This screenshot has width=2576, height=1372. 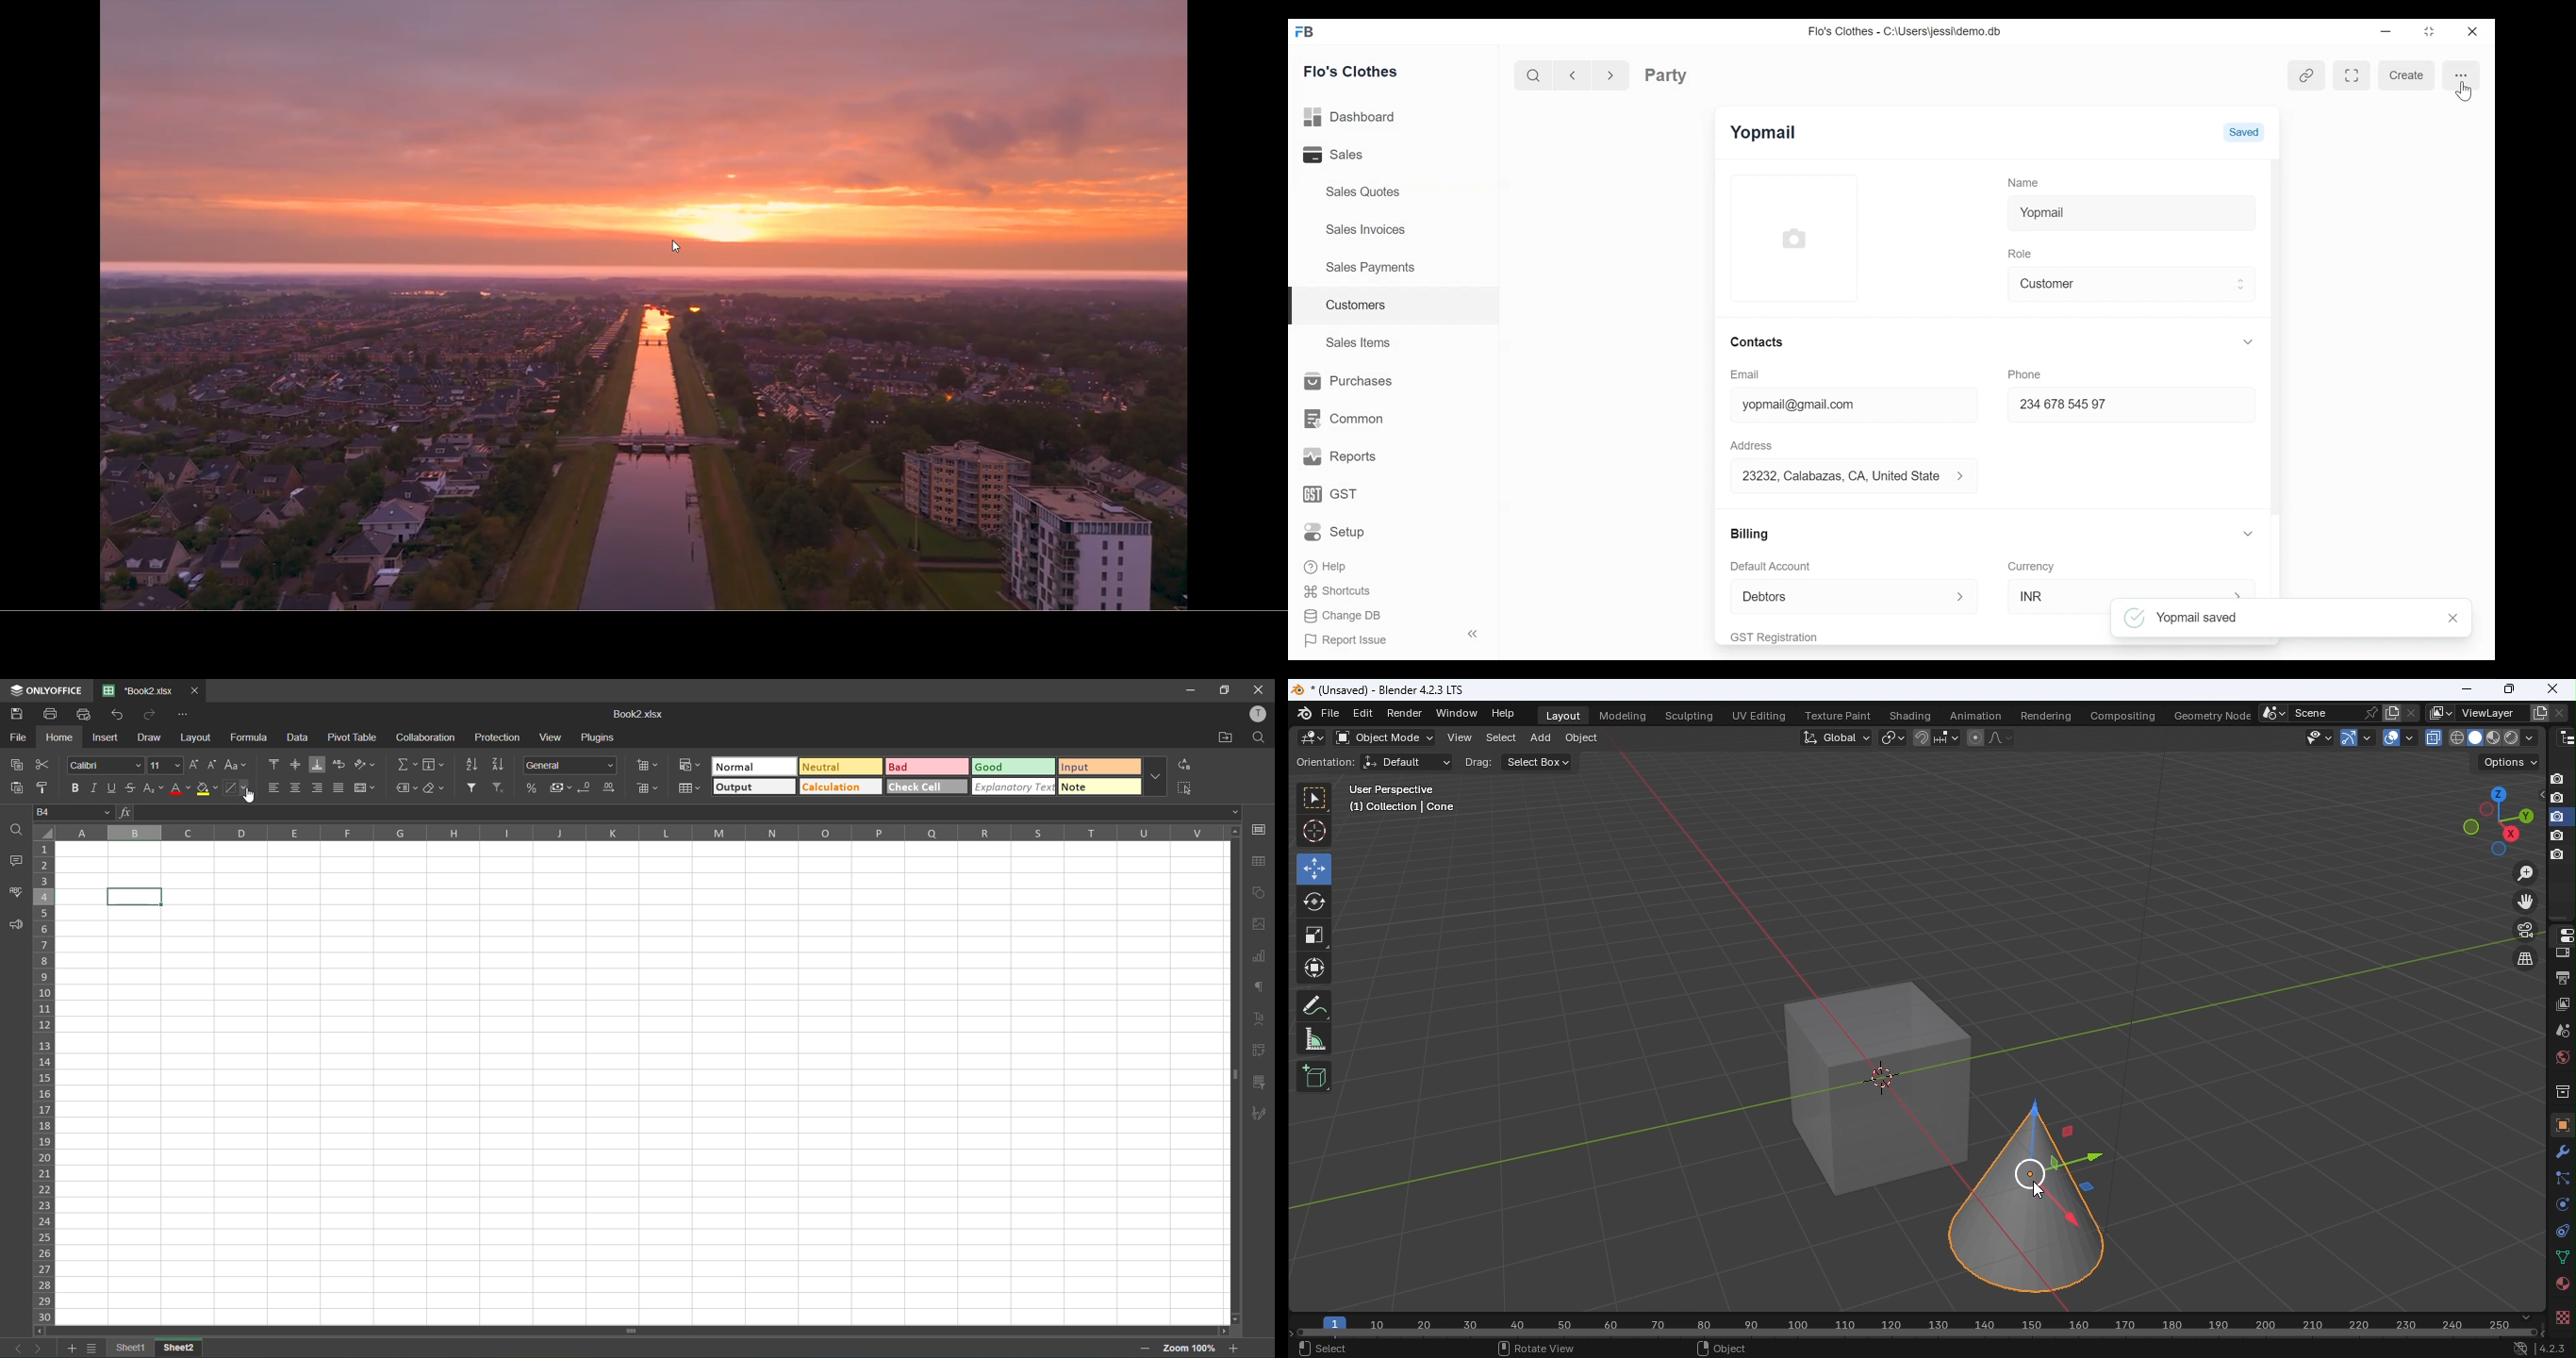 I want to click on Email, so click(x=1745, y=375).